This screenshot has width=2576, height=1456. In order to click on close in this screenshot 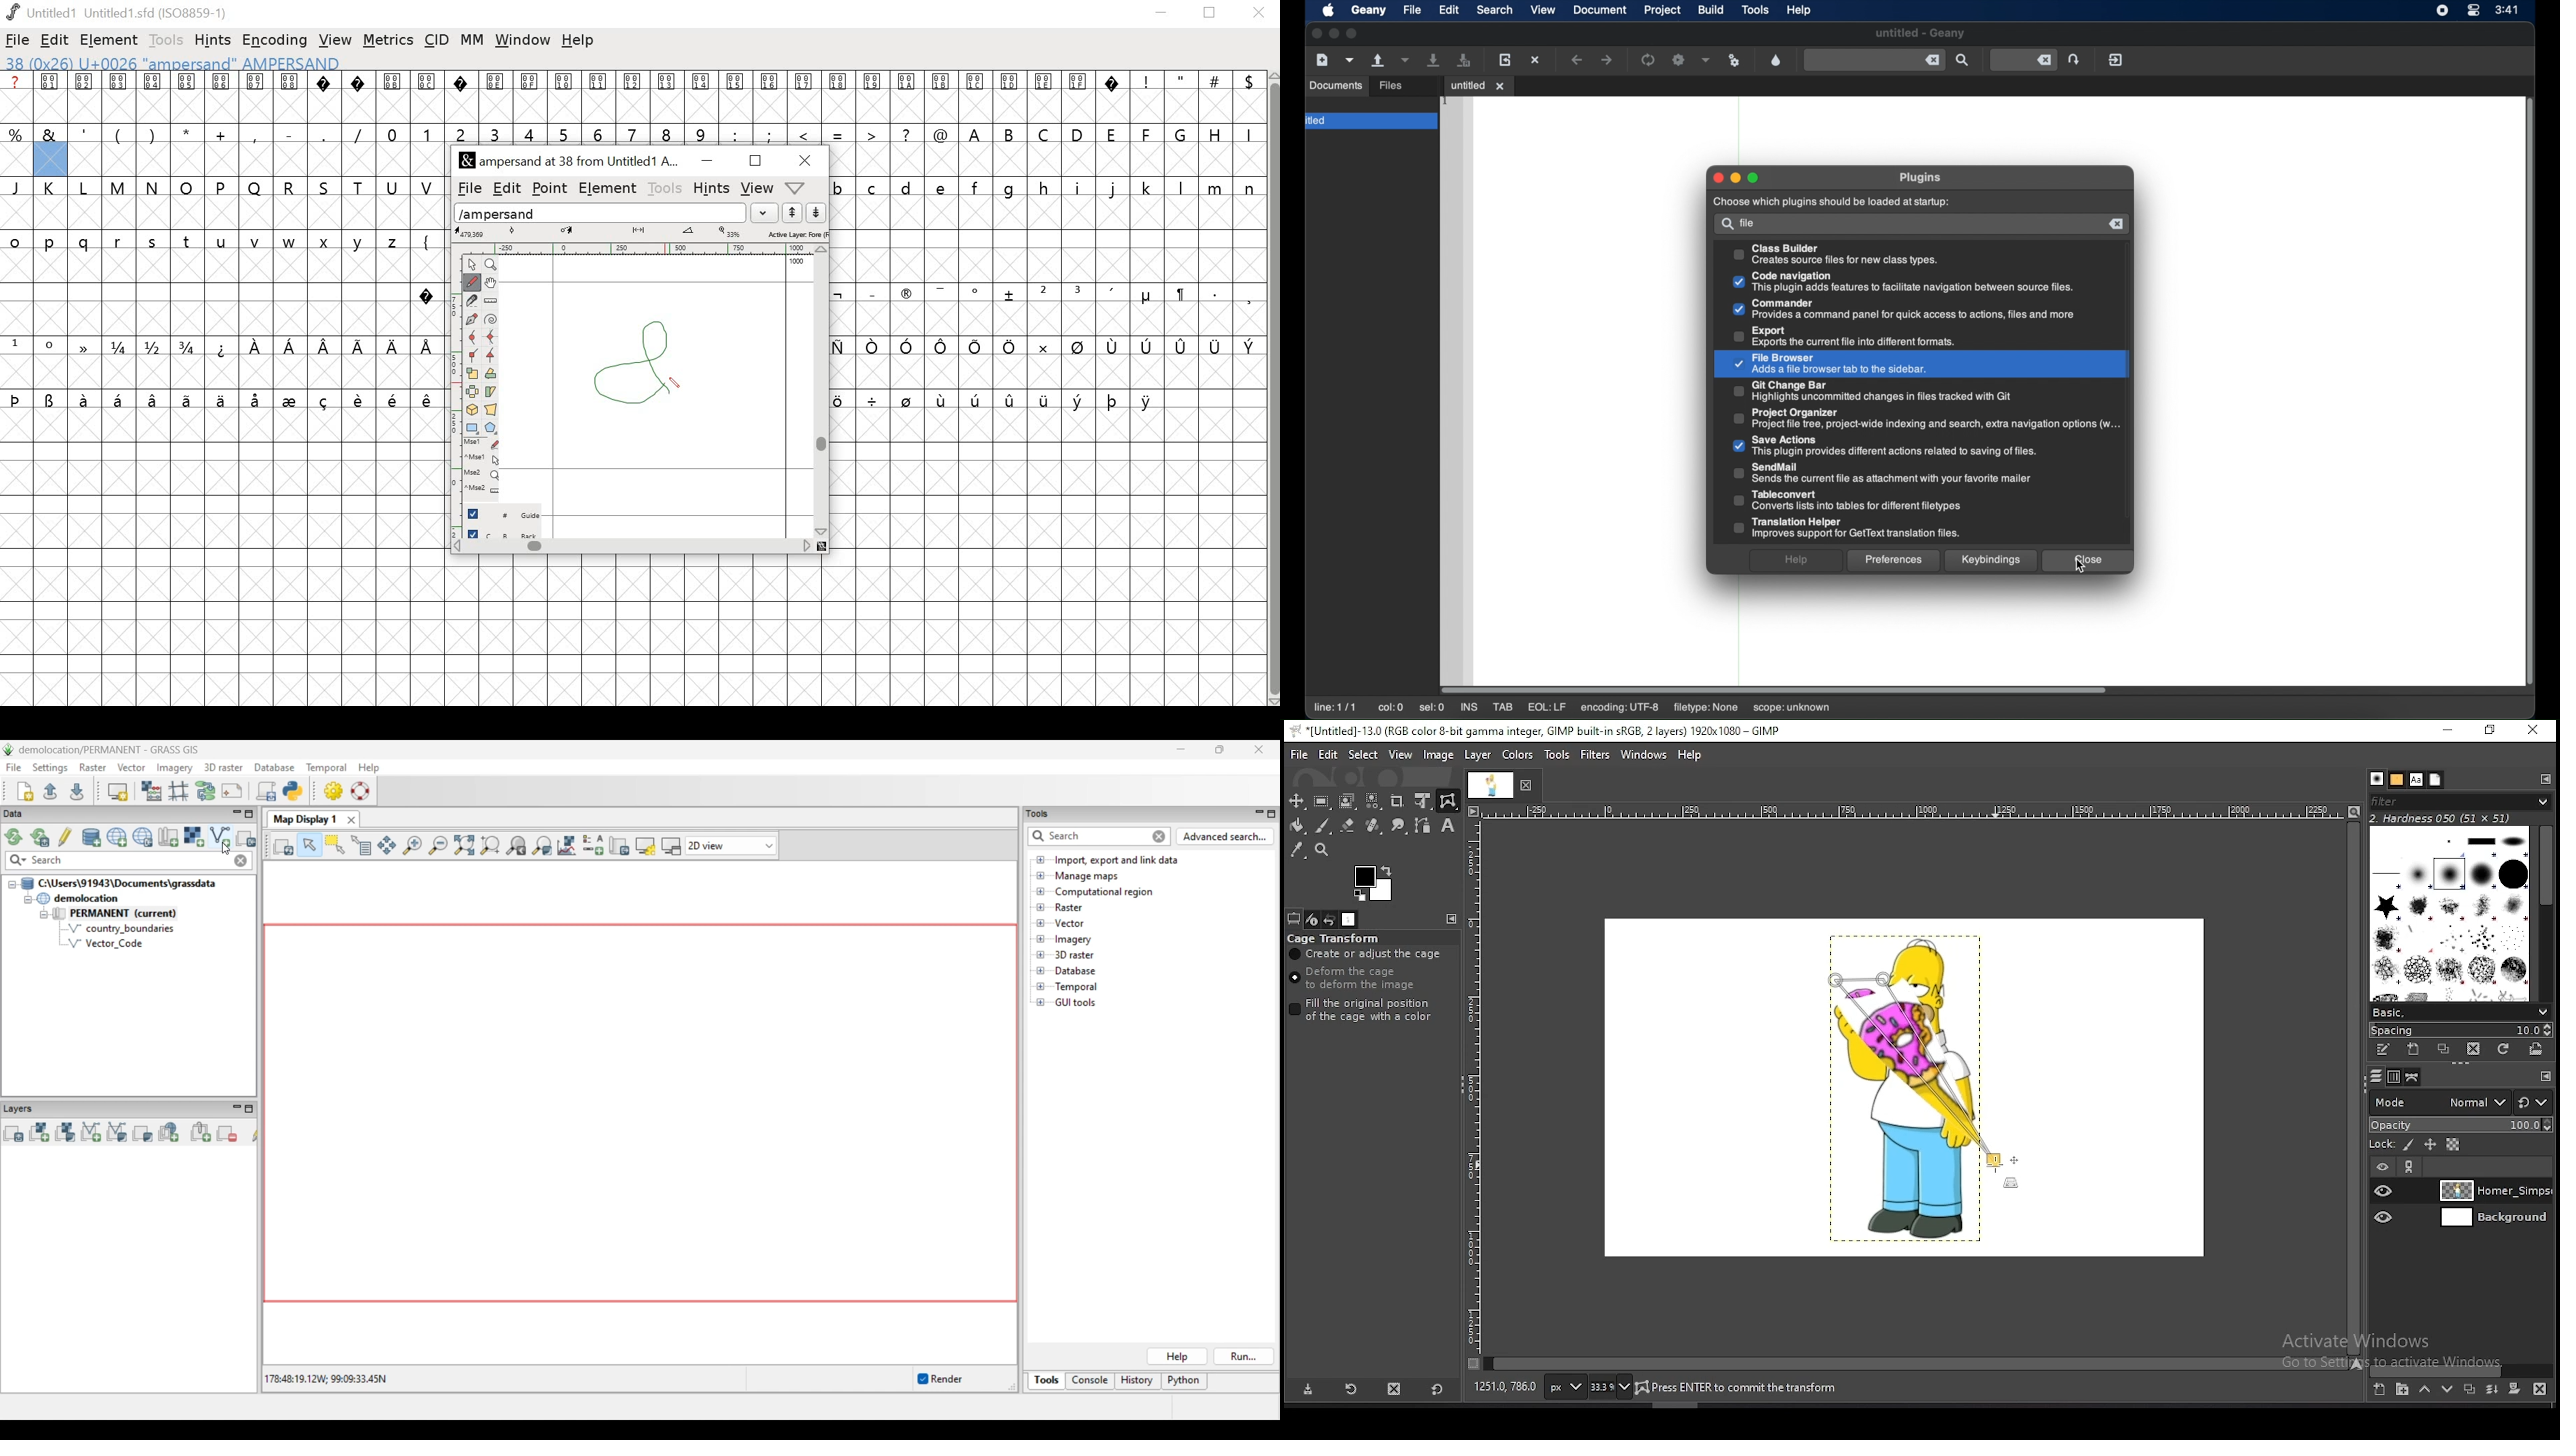, I will do `click(1315, 34)`.